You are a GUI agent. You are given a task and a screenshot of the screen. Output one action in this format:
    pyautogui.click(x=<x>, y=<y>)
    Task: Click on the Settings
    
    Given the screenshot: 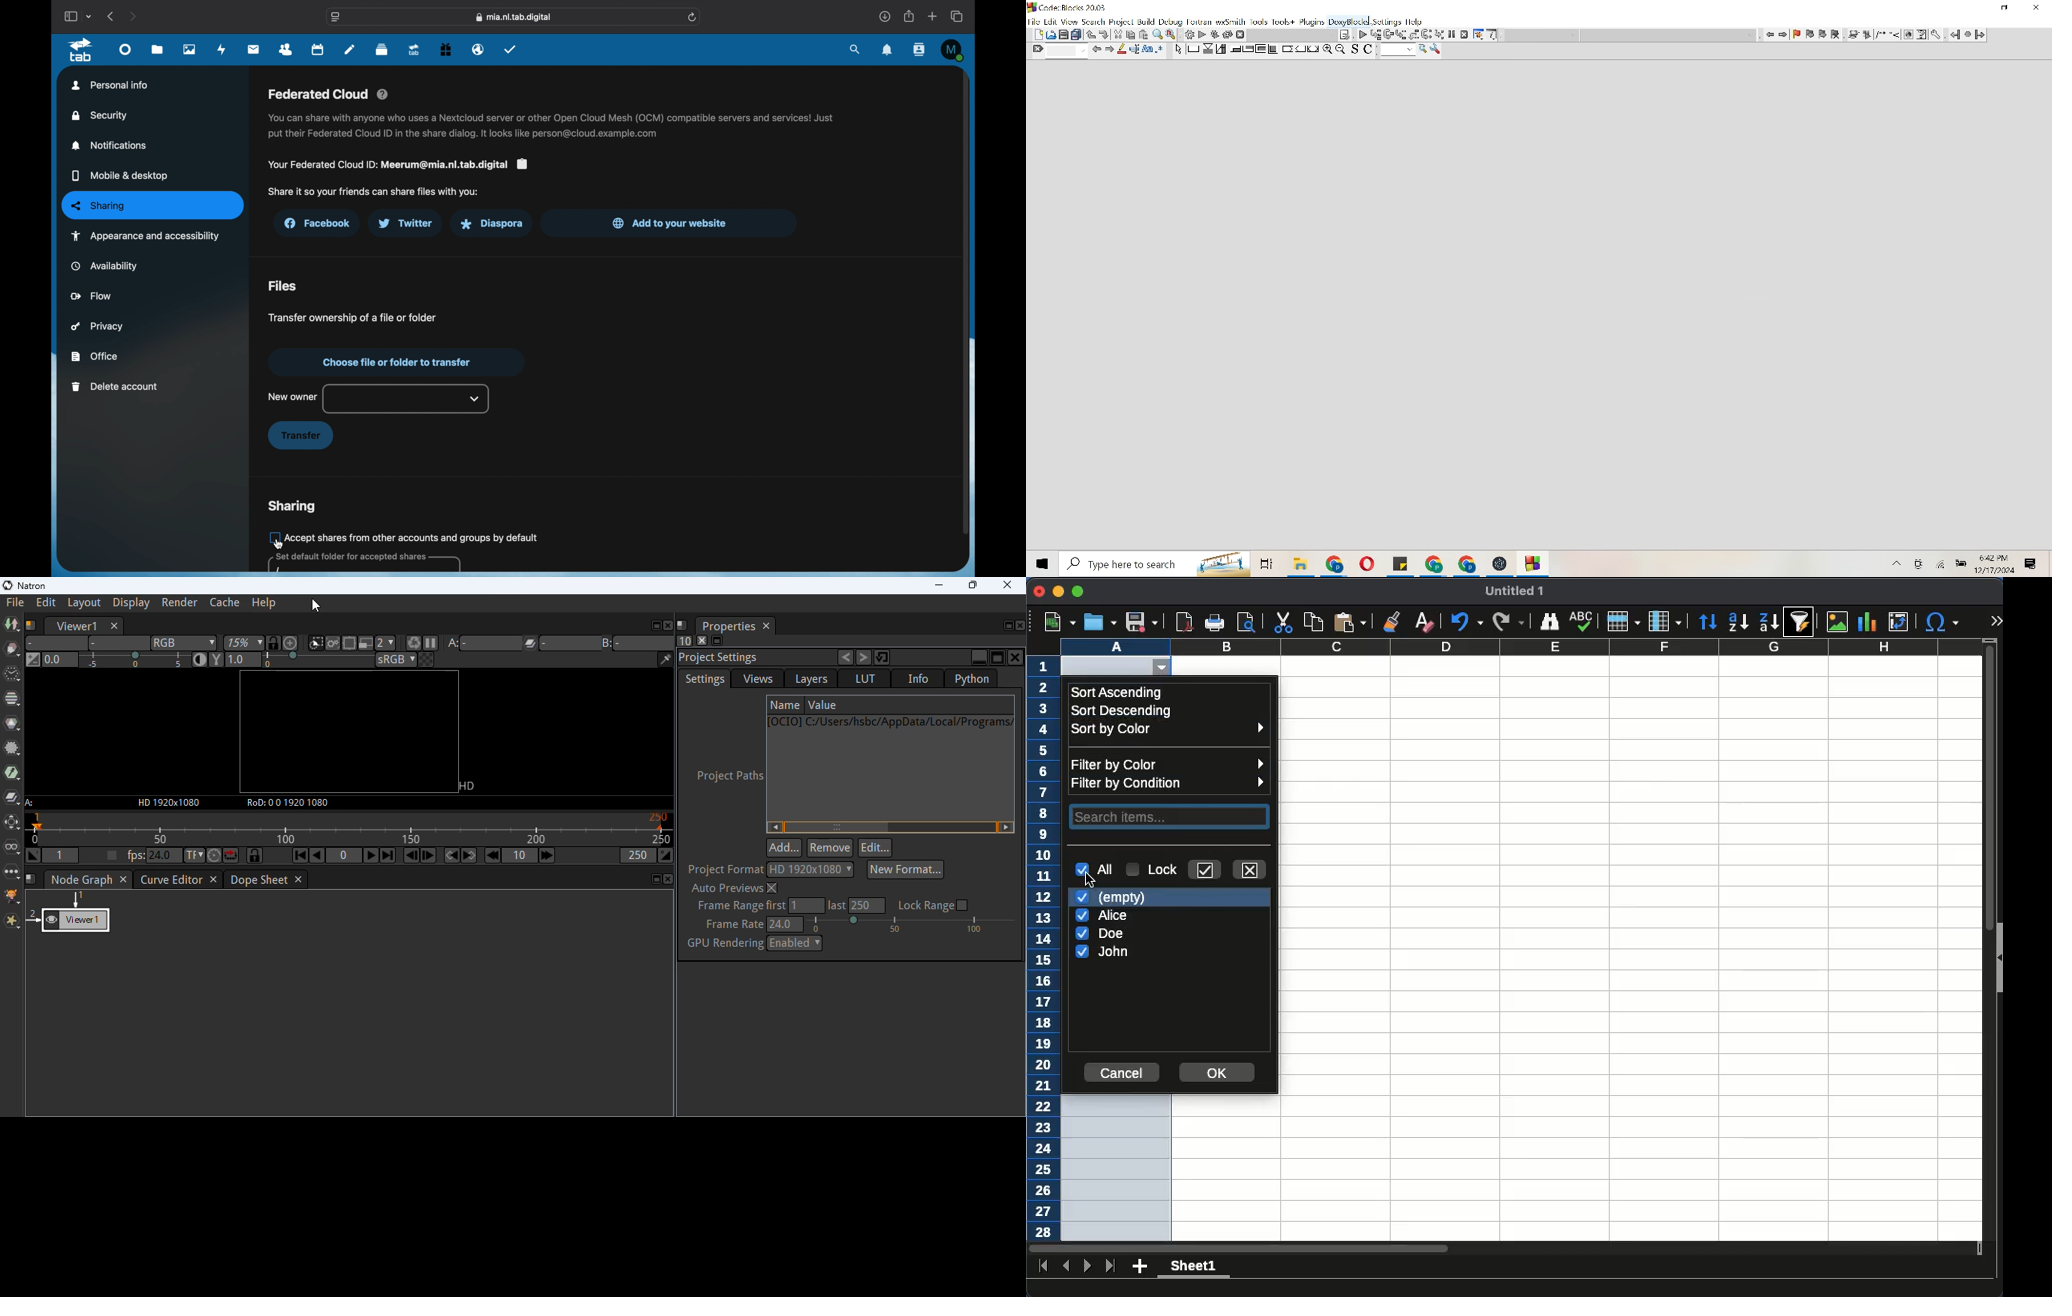 What is the action you would take?
    pyautogui.click(x=1188, y=34)
    